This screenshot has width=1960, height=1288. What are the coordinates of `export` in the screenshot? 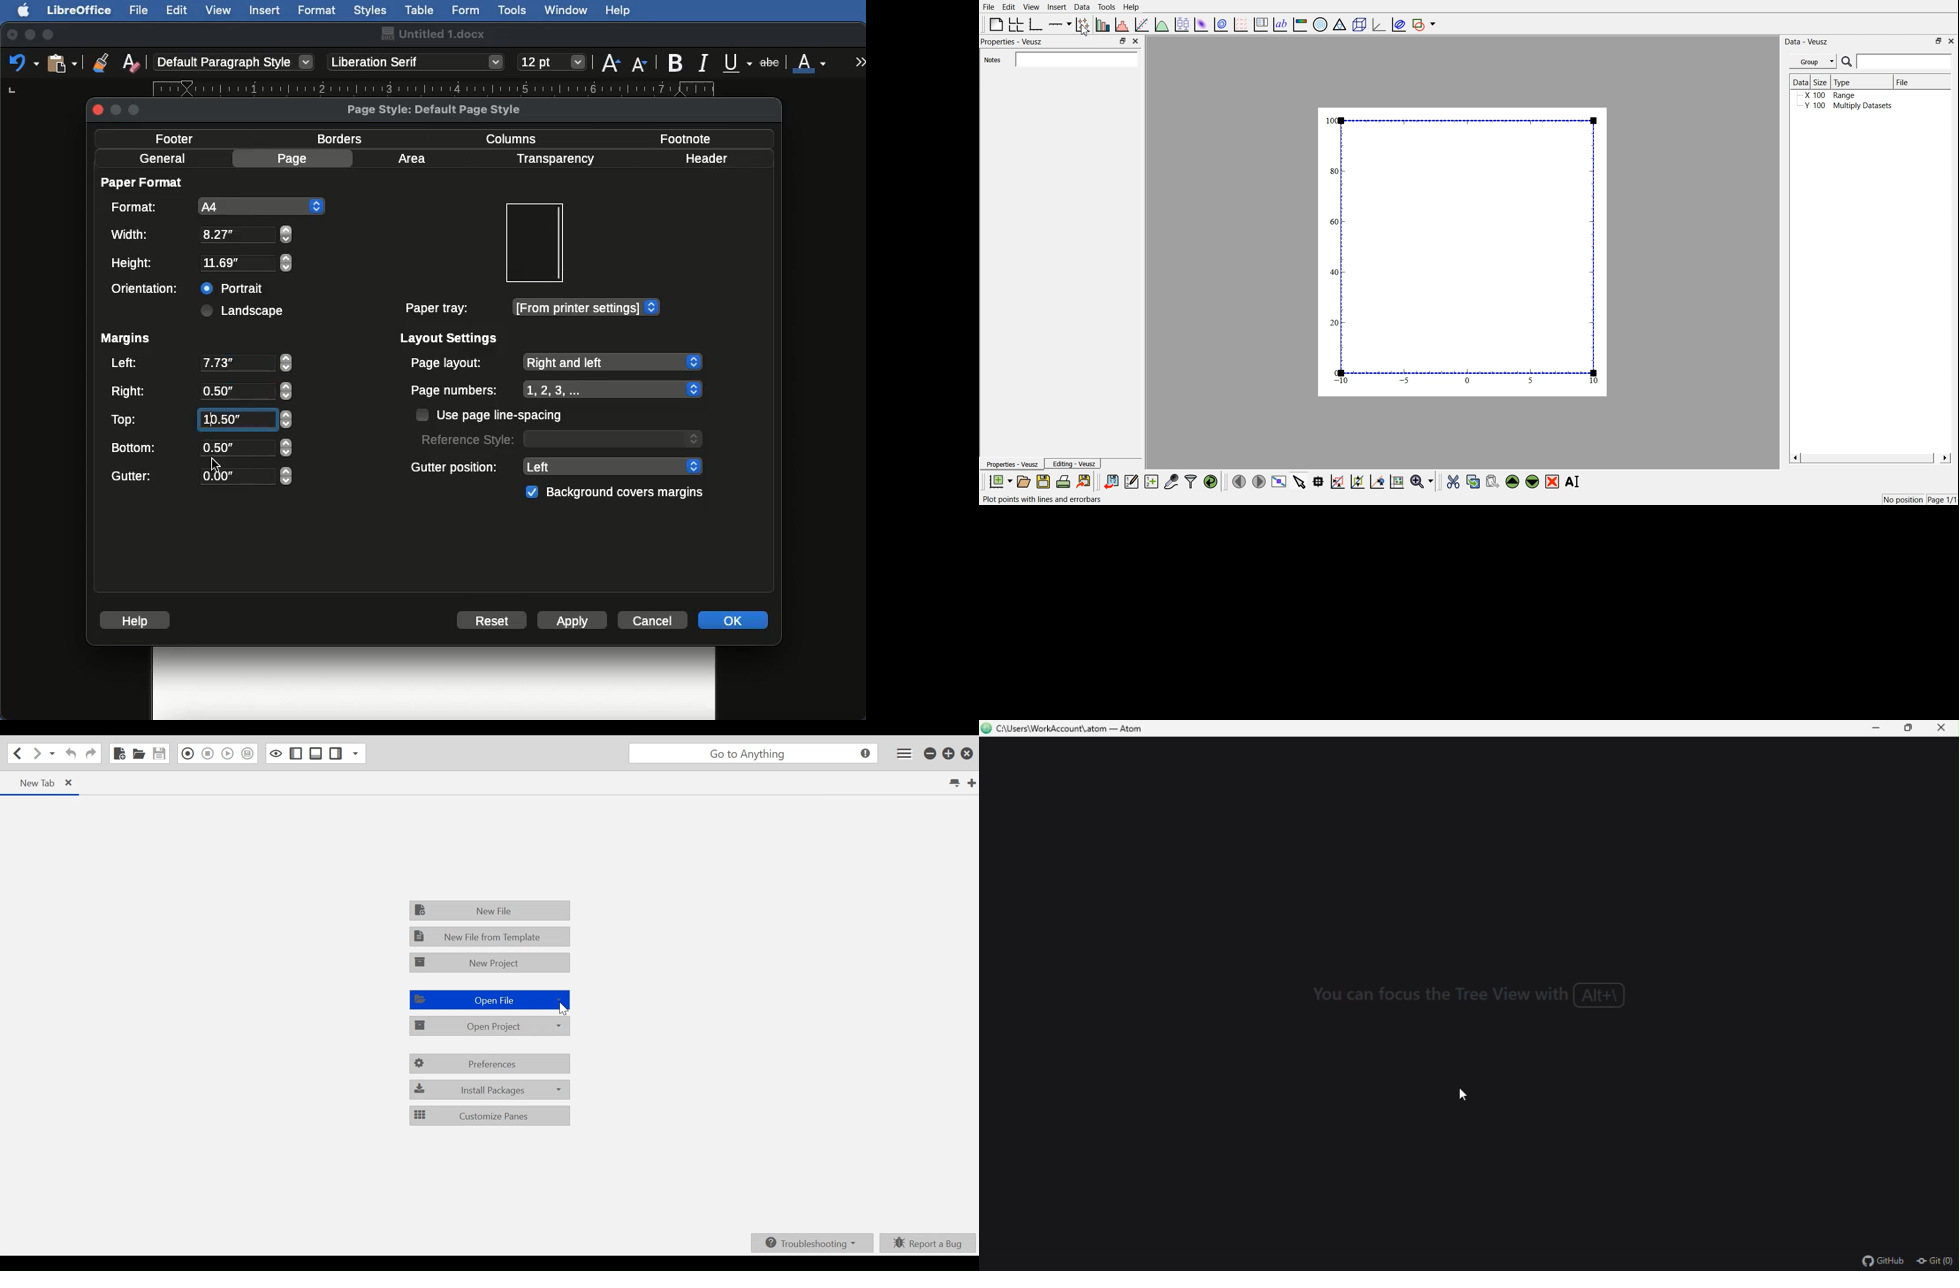 It's located at (1085, 481).